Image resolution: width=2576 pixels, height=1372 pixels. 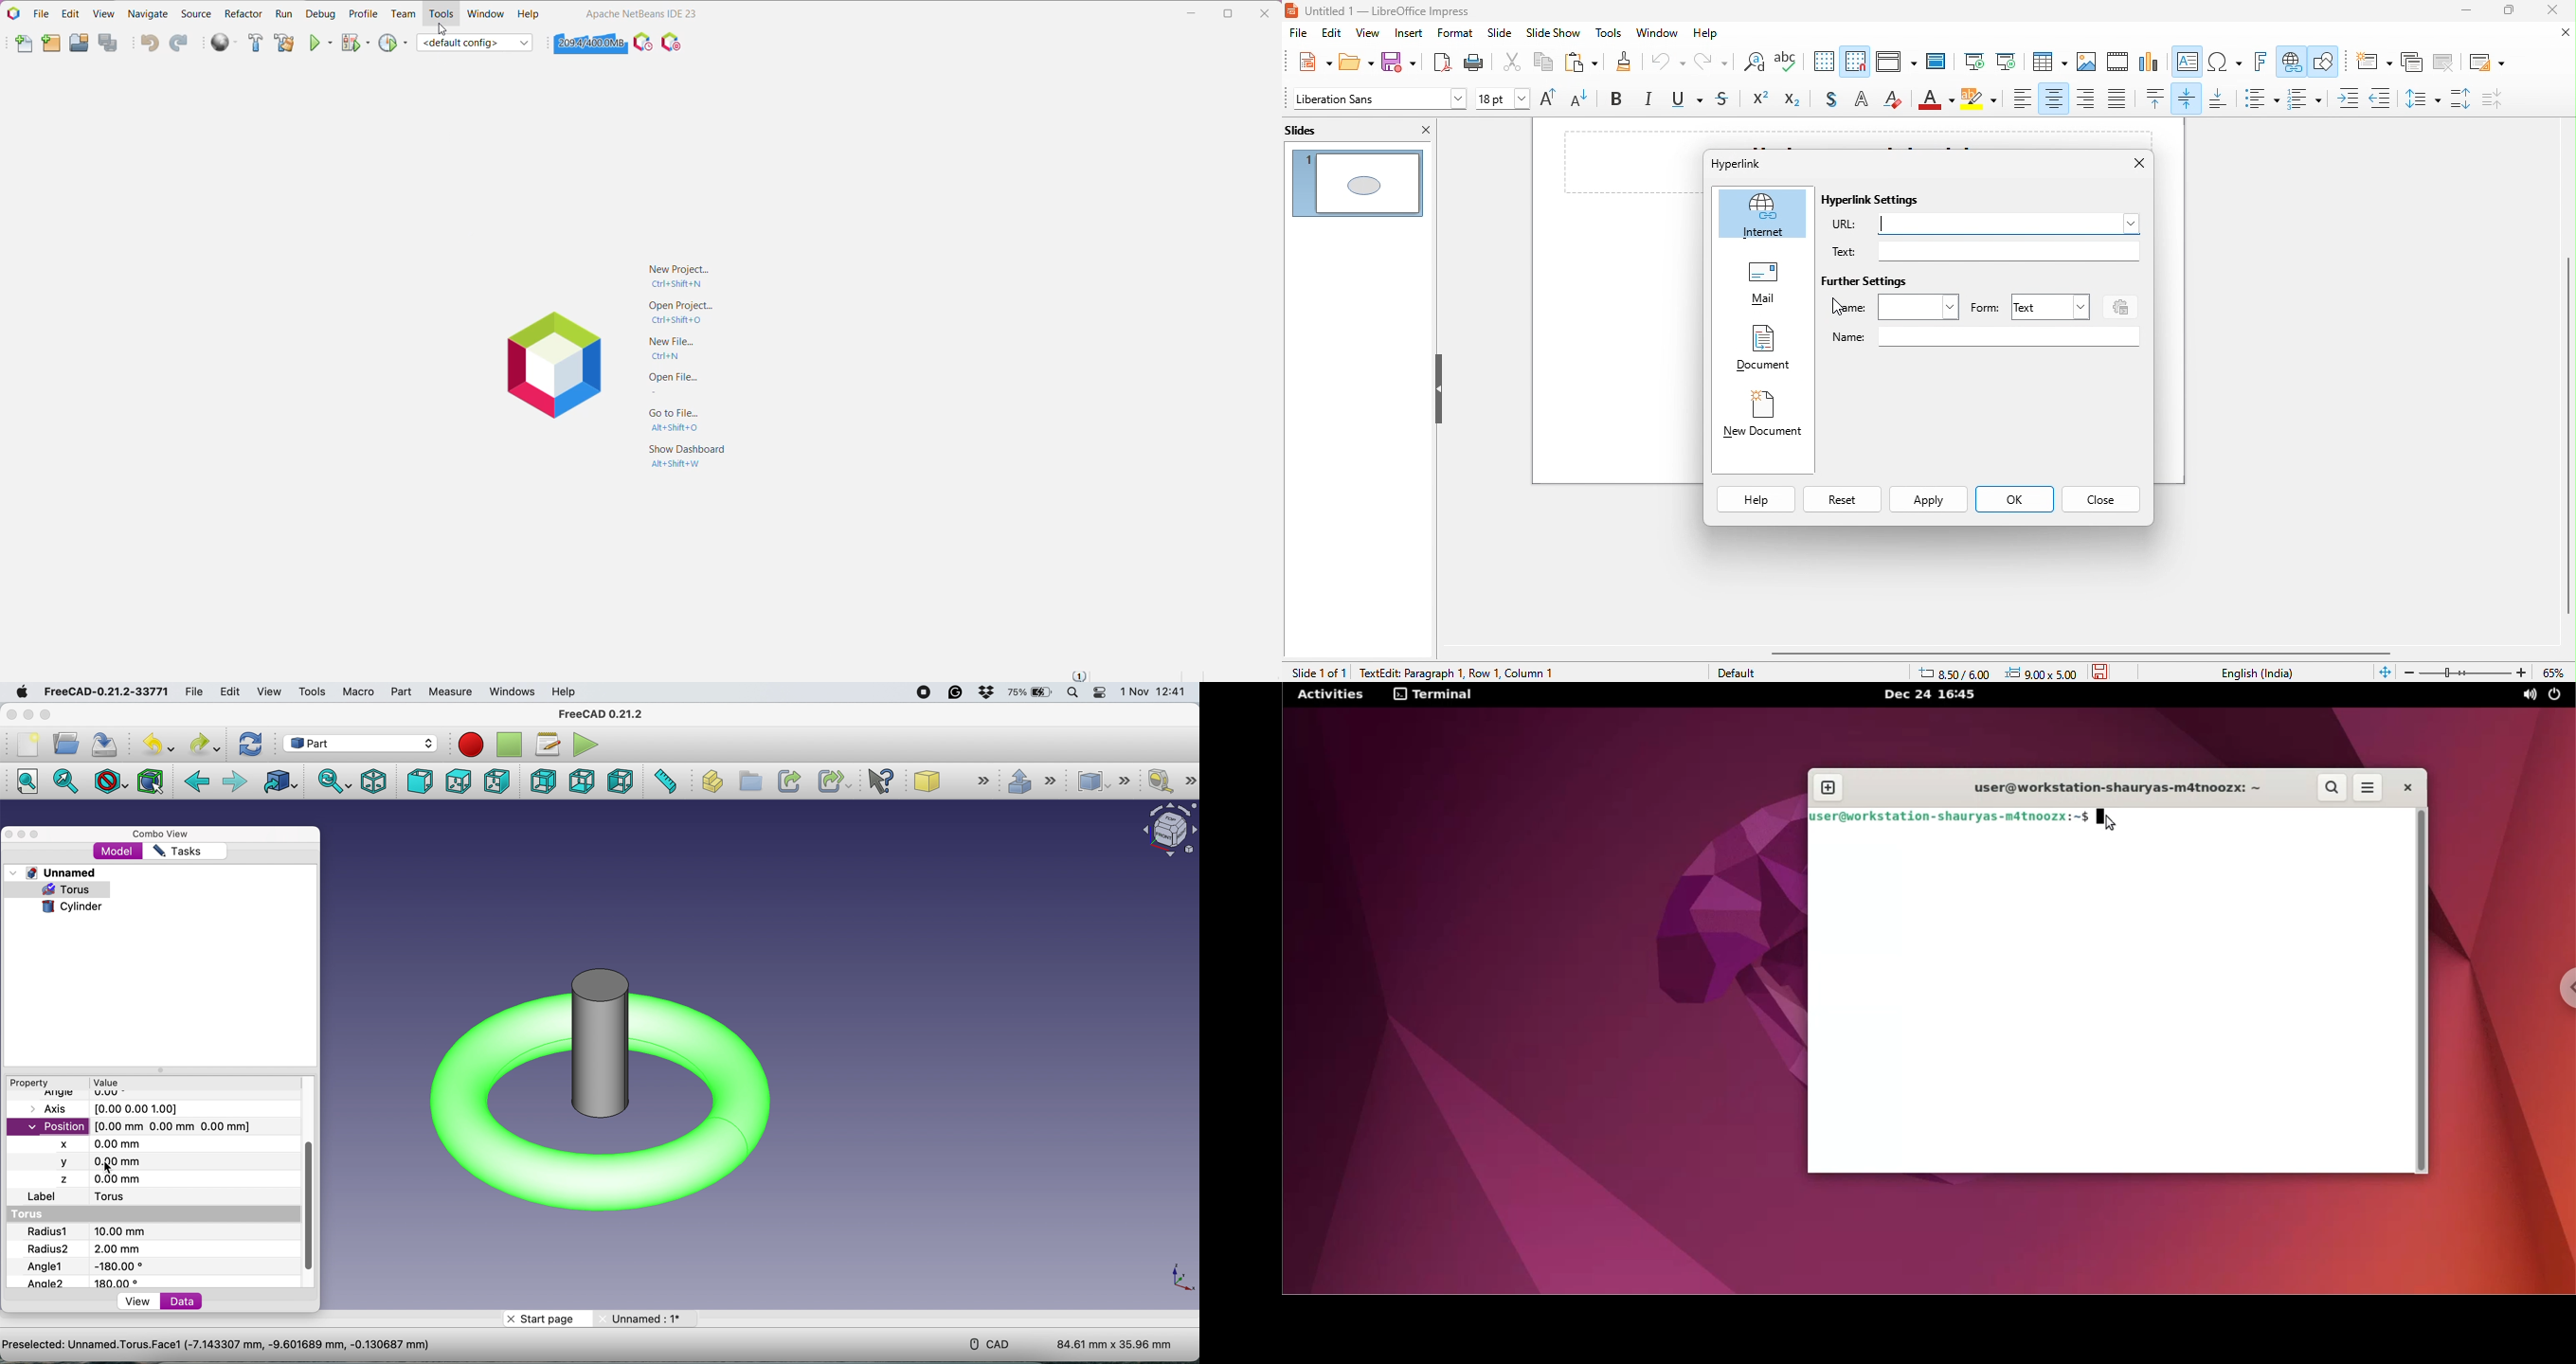 What do you see at coordinates (2557, 11) in the screenshot?
I see `close` at bounding box center [2557, 11].